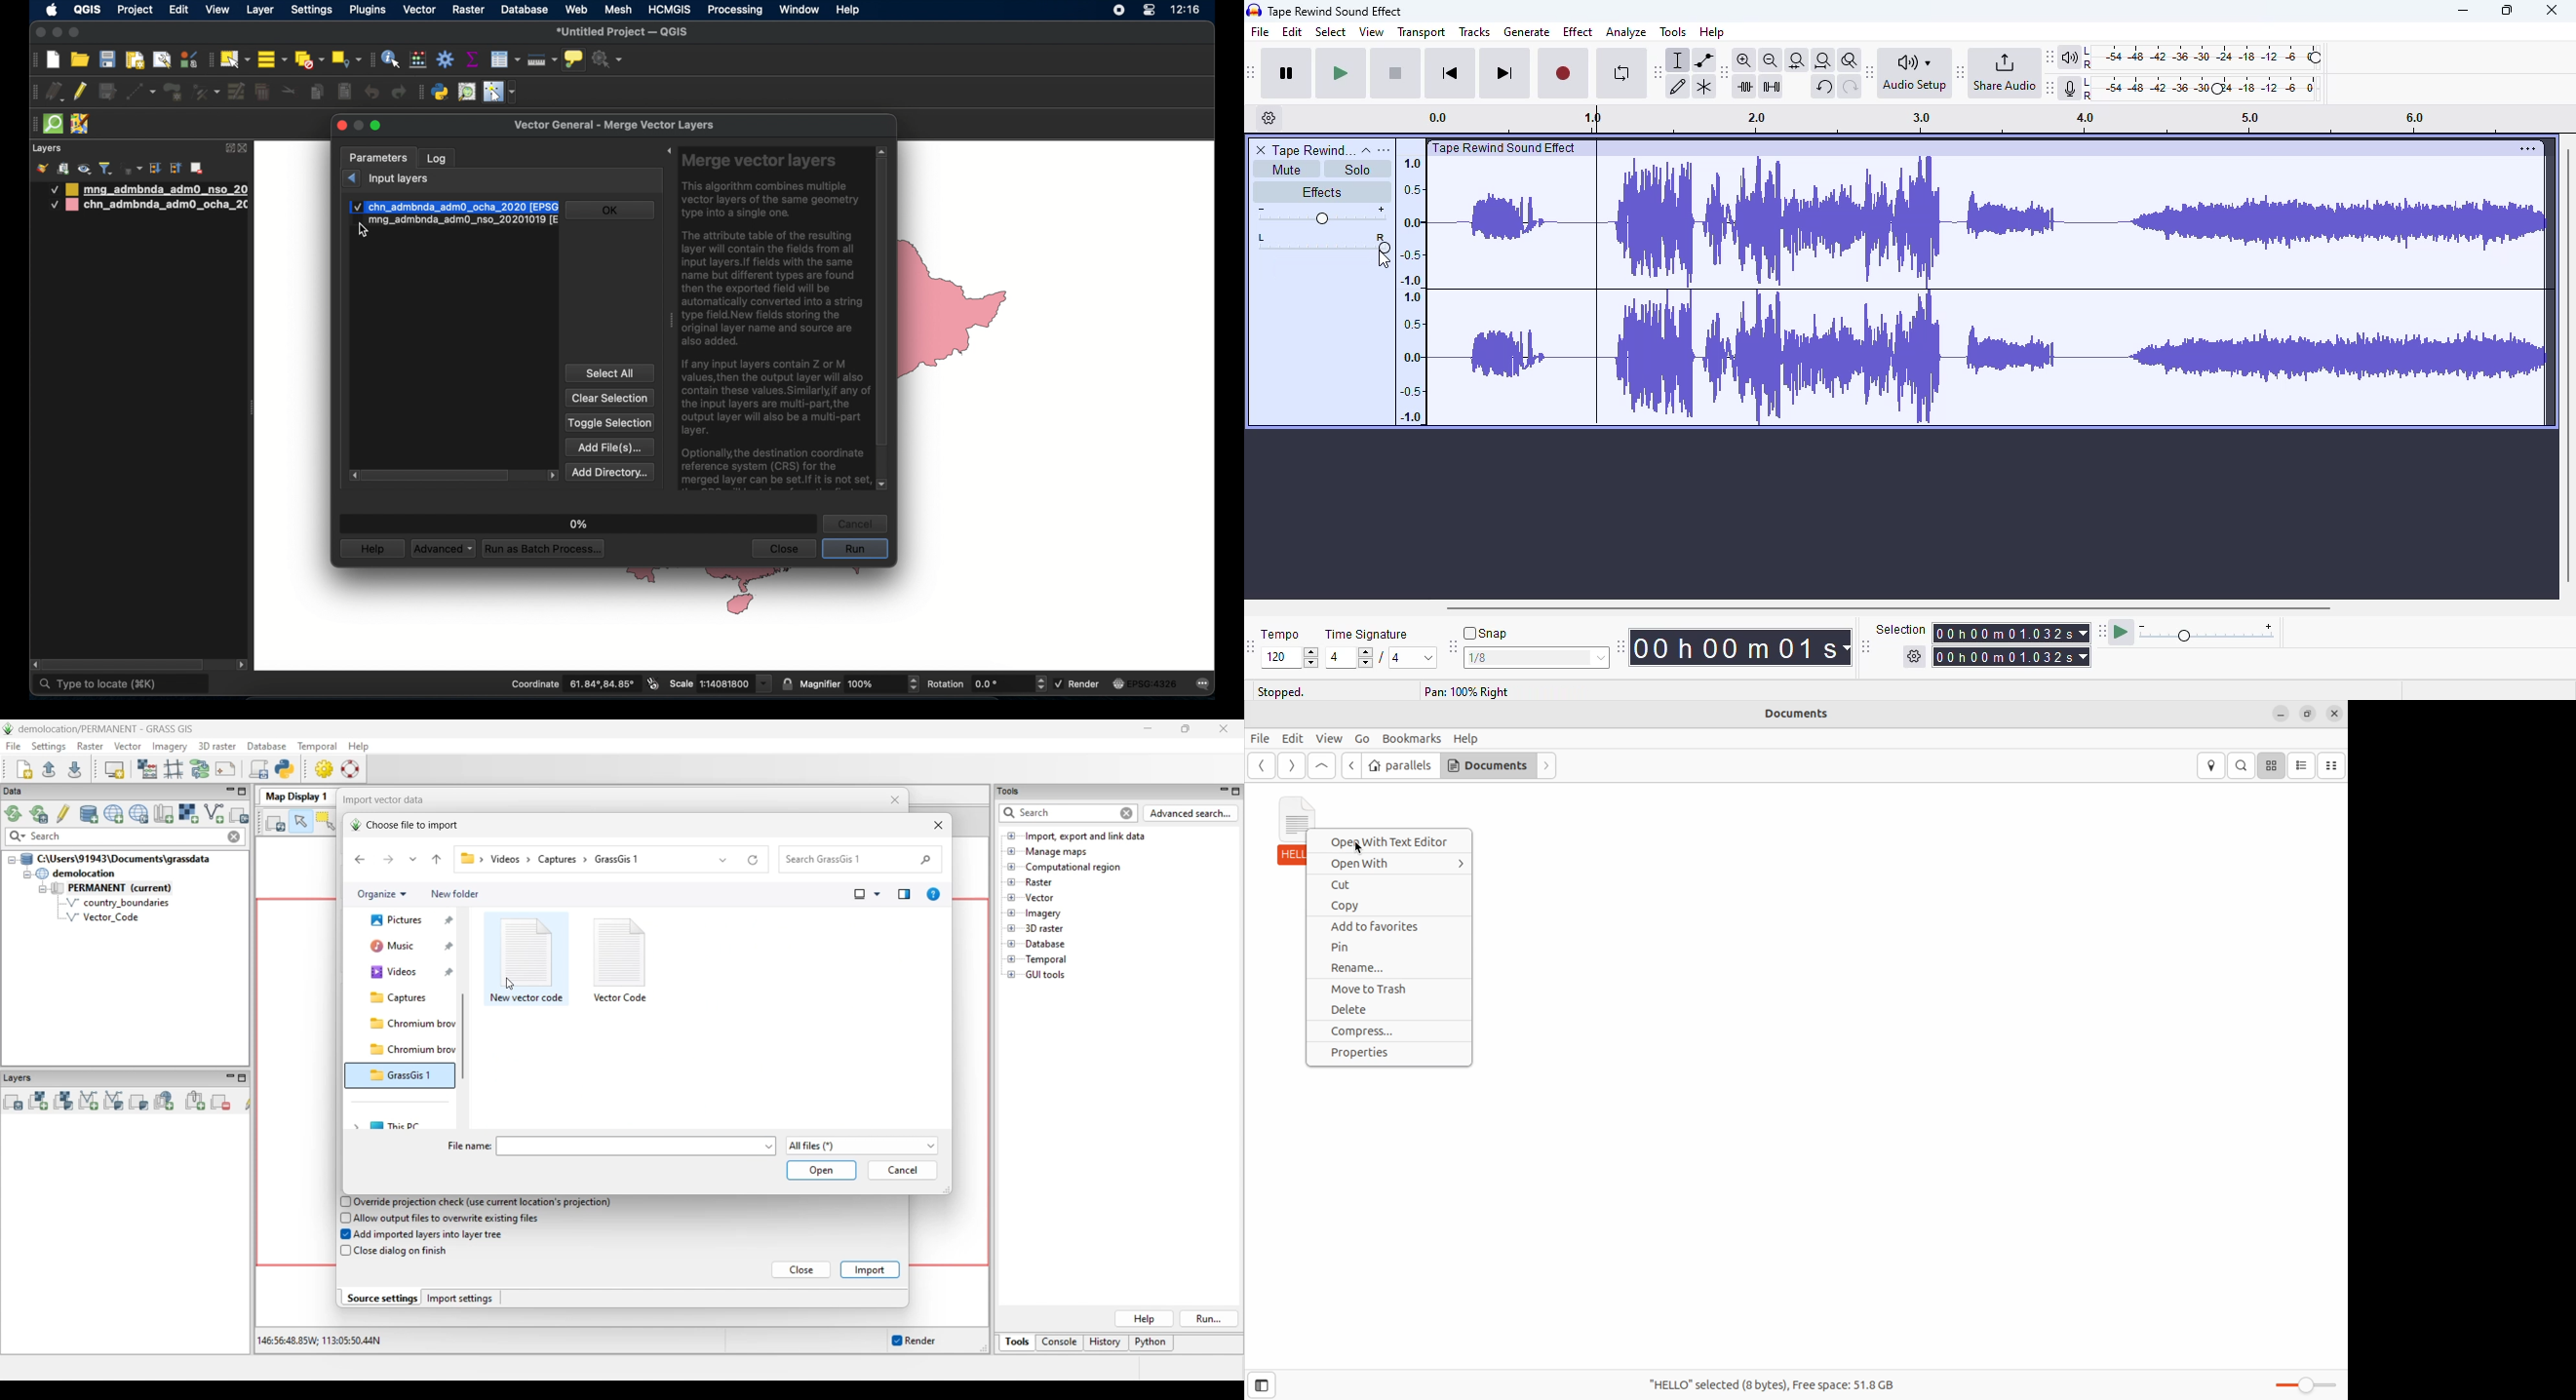 This screenshot has height=1400, width=2576. Describe the element at coordinates (1678, 60) in the screenshot. I see `selection tool` at that location.